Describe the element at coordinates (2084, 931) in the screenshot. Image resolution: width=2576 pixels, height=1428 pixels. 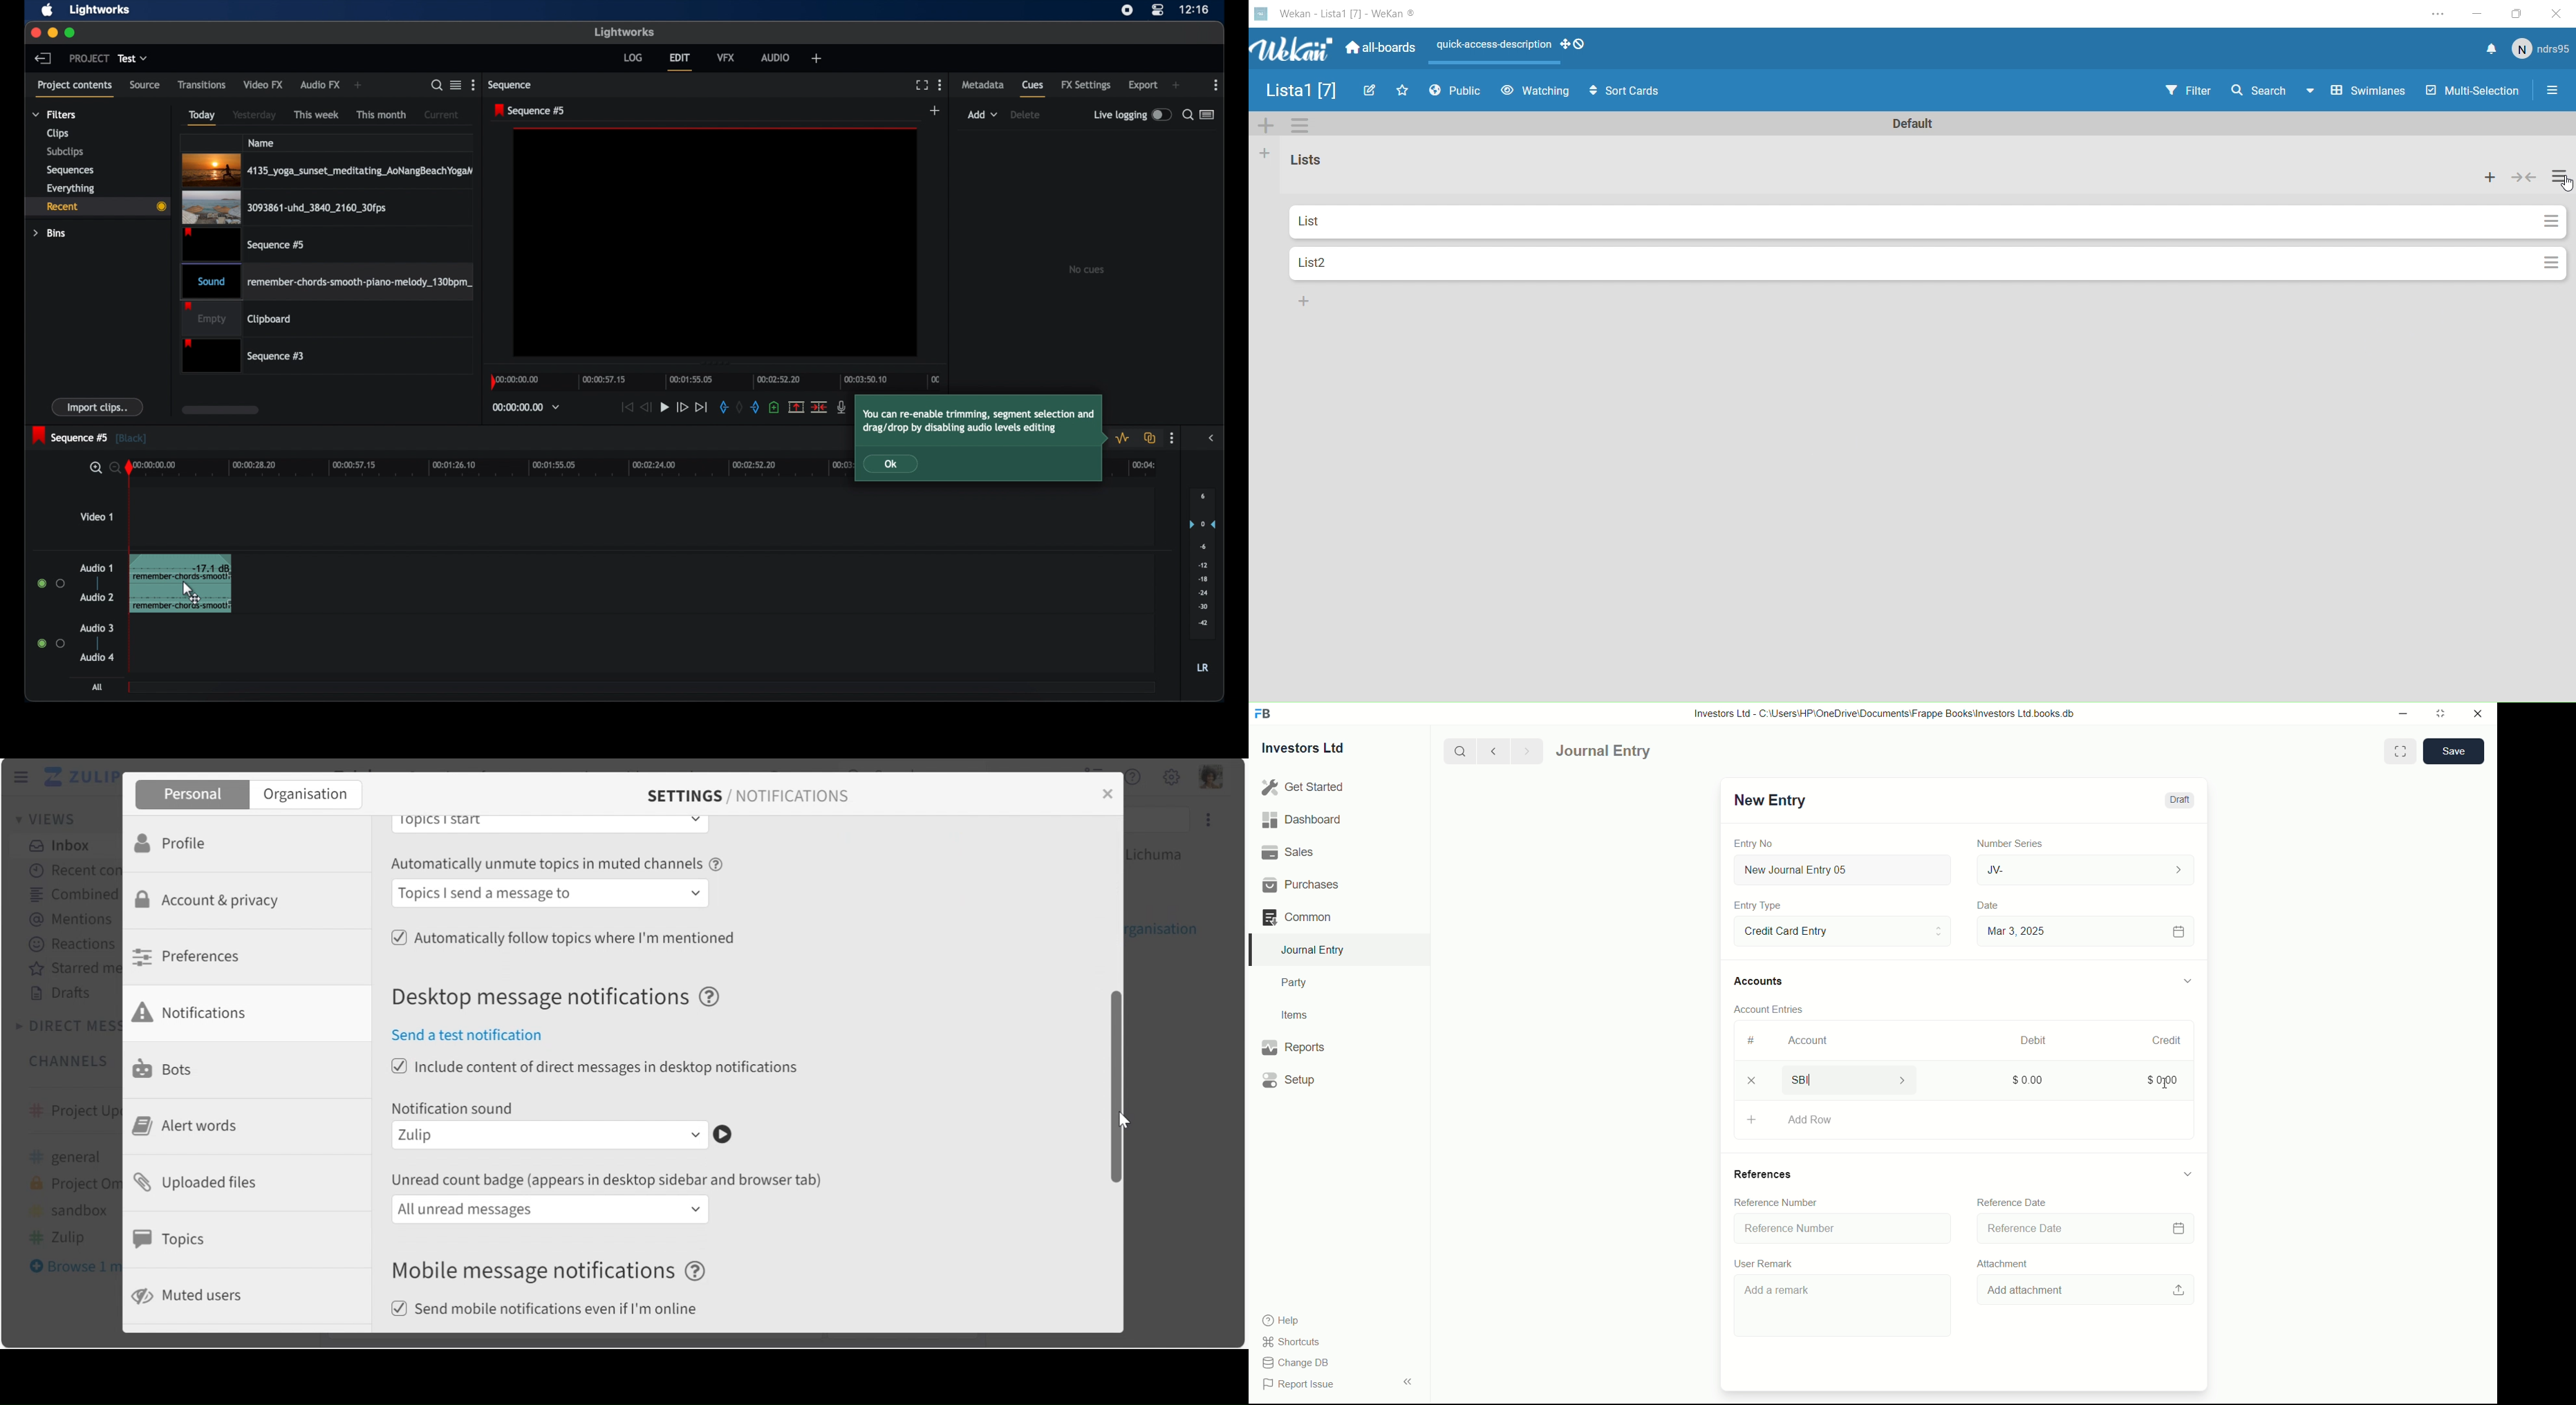
I see `Mar 3, 2025` at that location.